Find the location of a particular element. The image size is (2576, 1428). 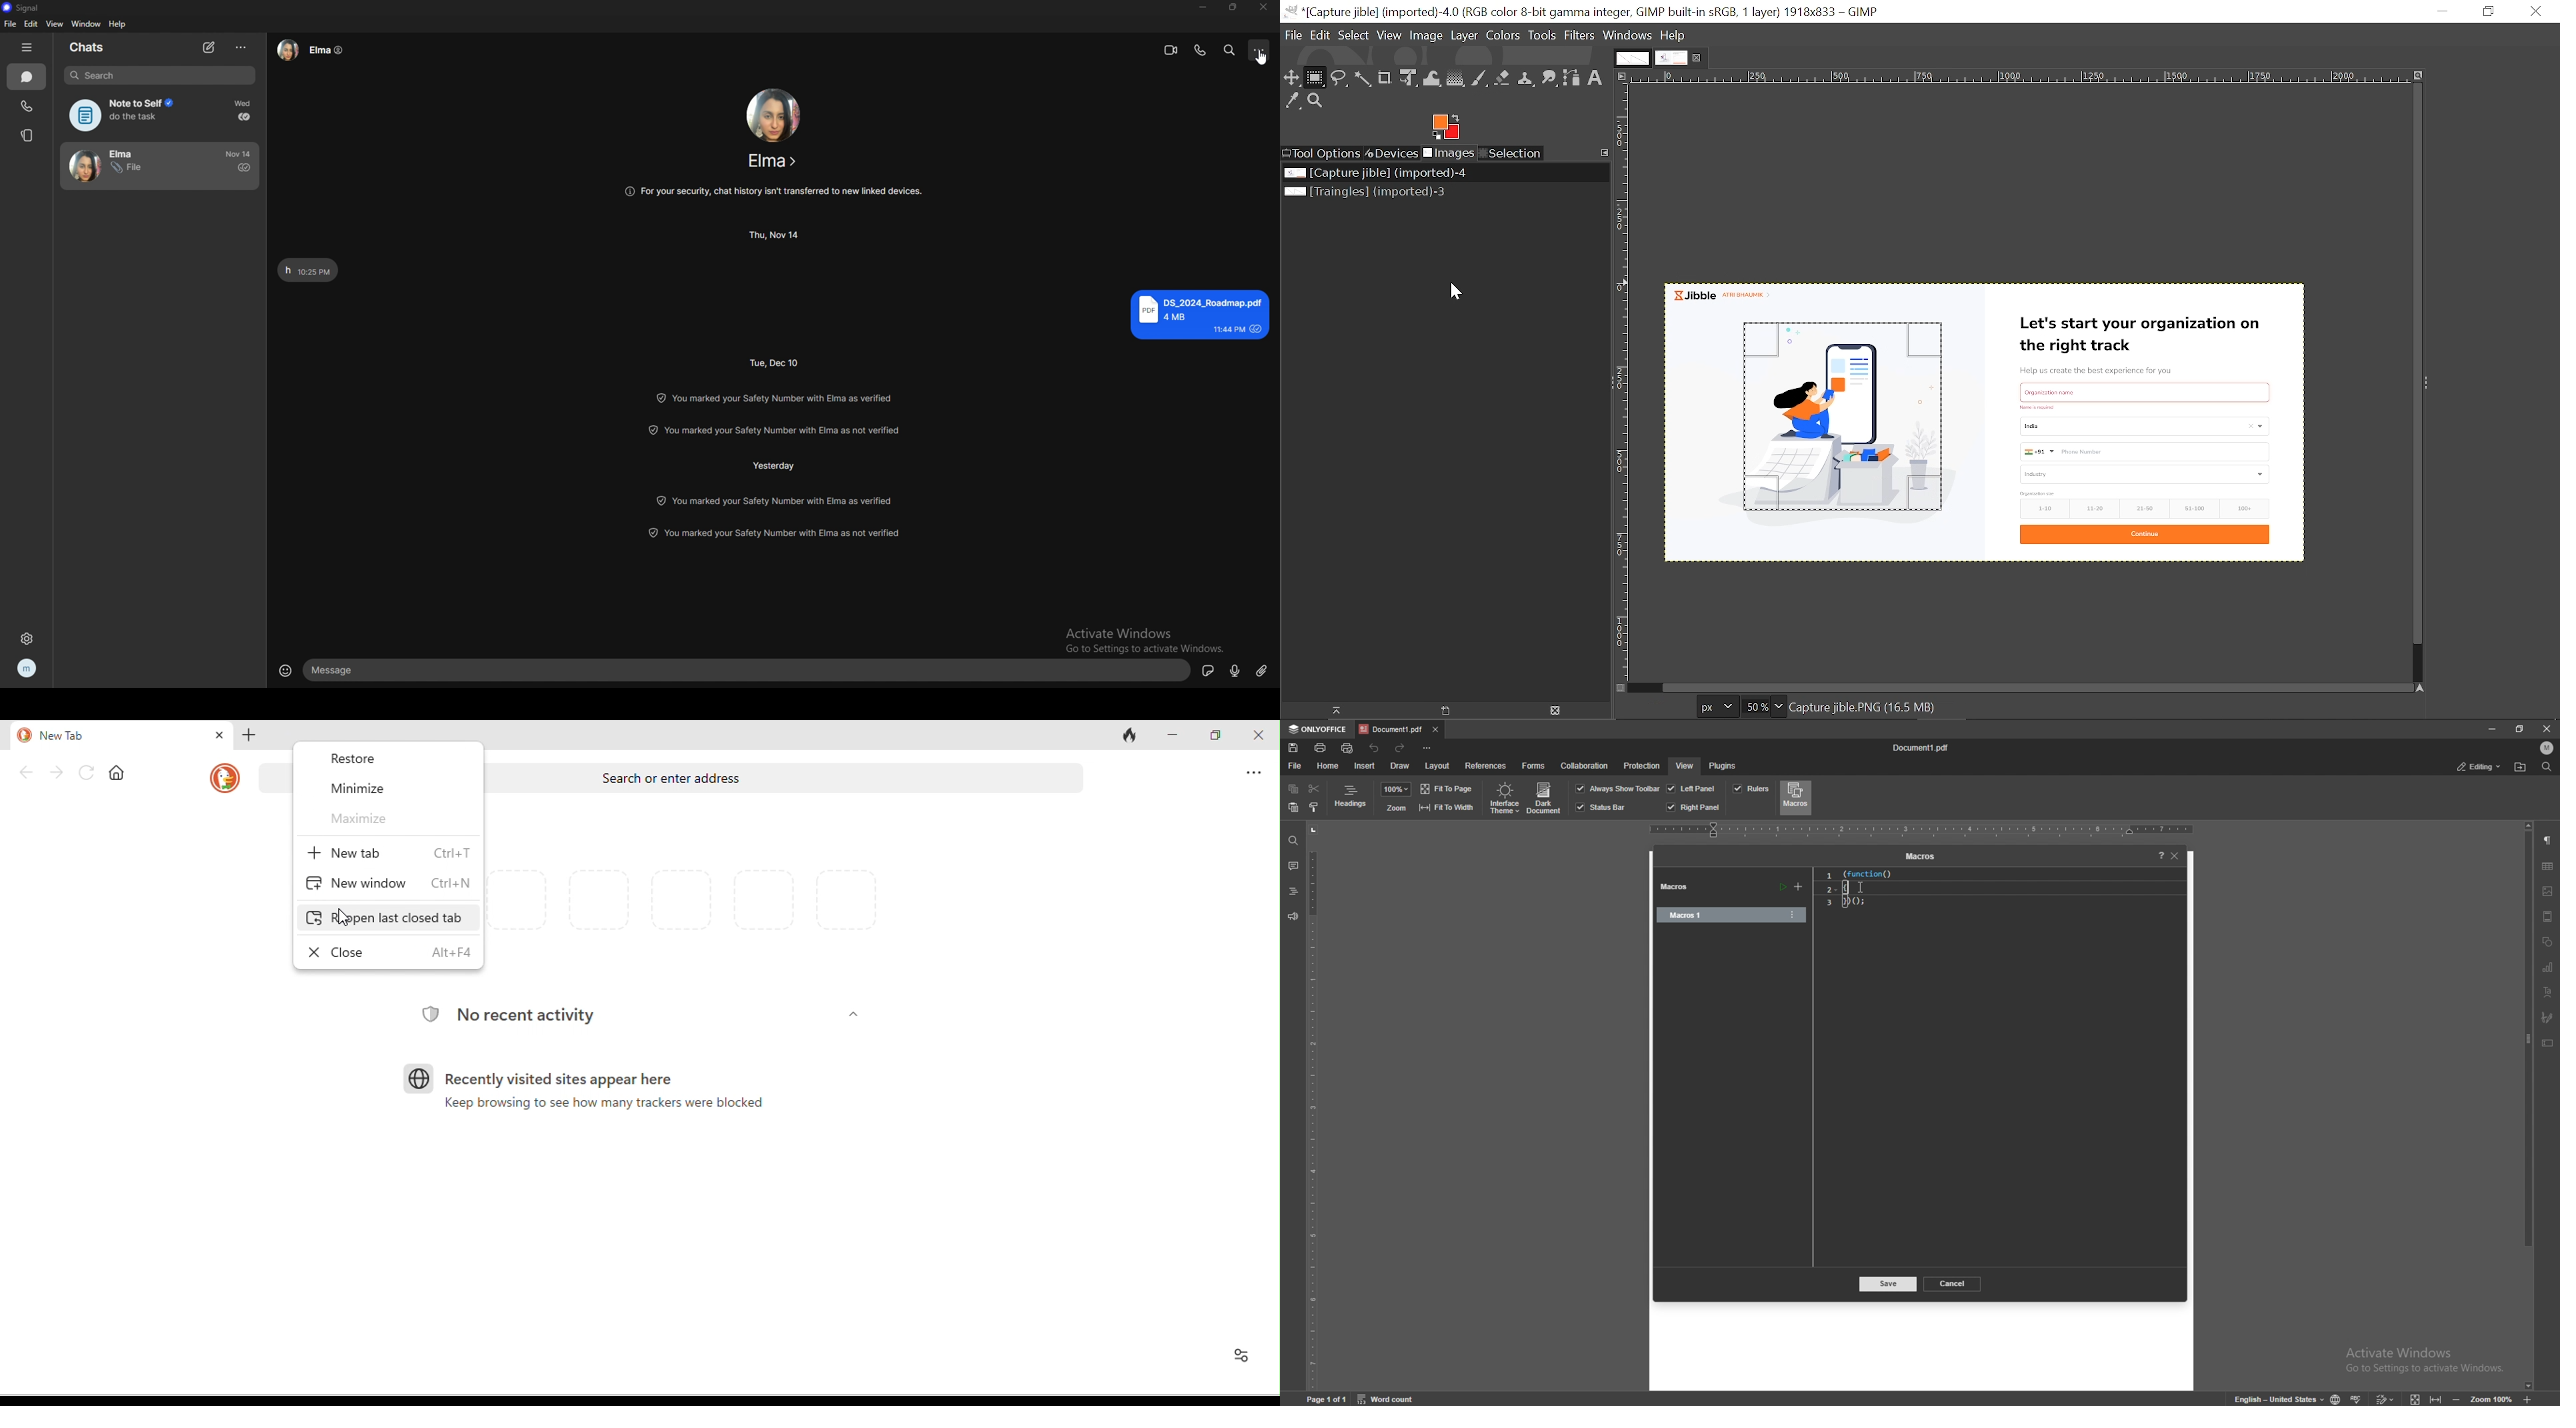

Create a new display for this image is located at coordinates (1452, 710).